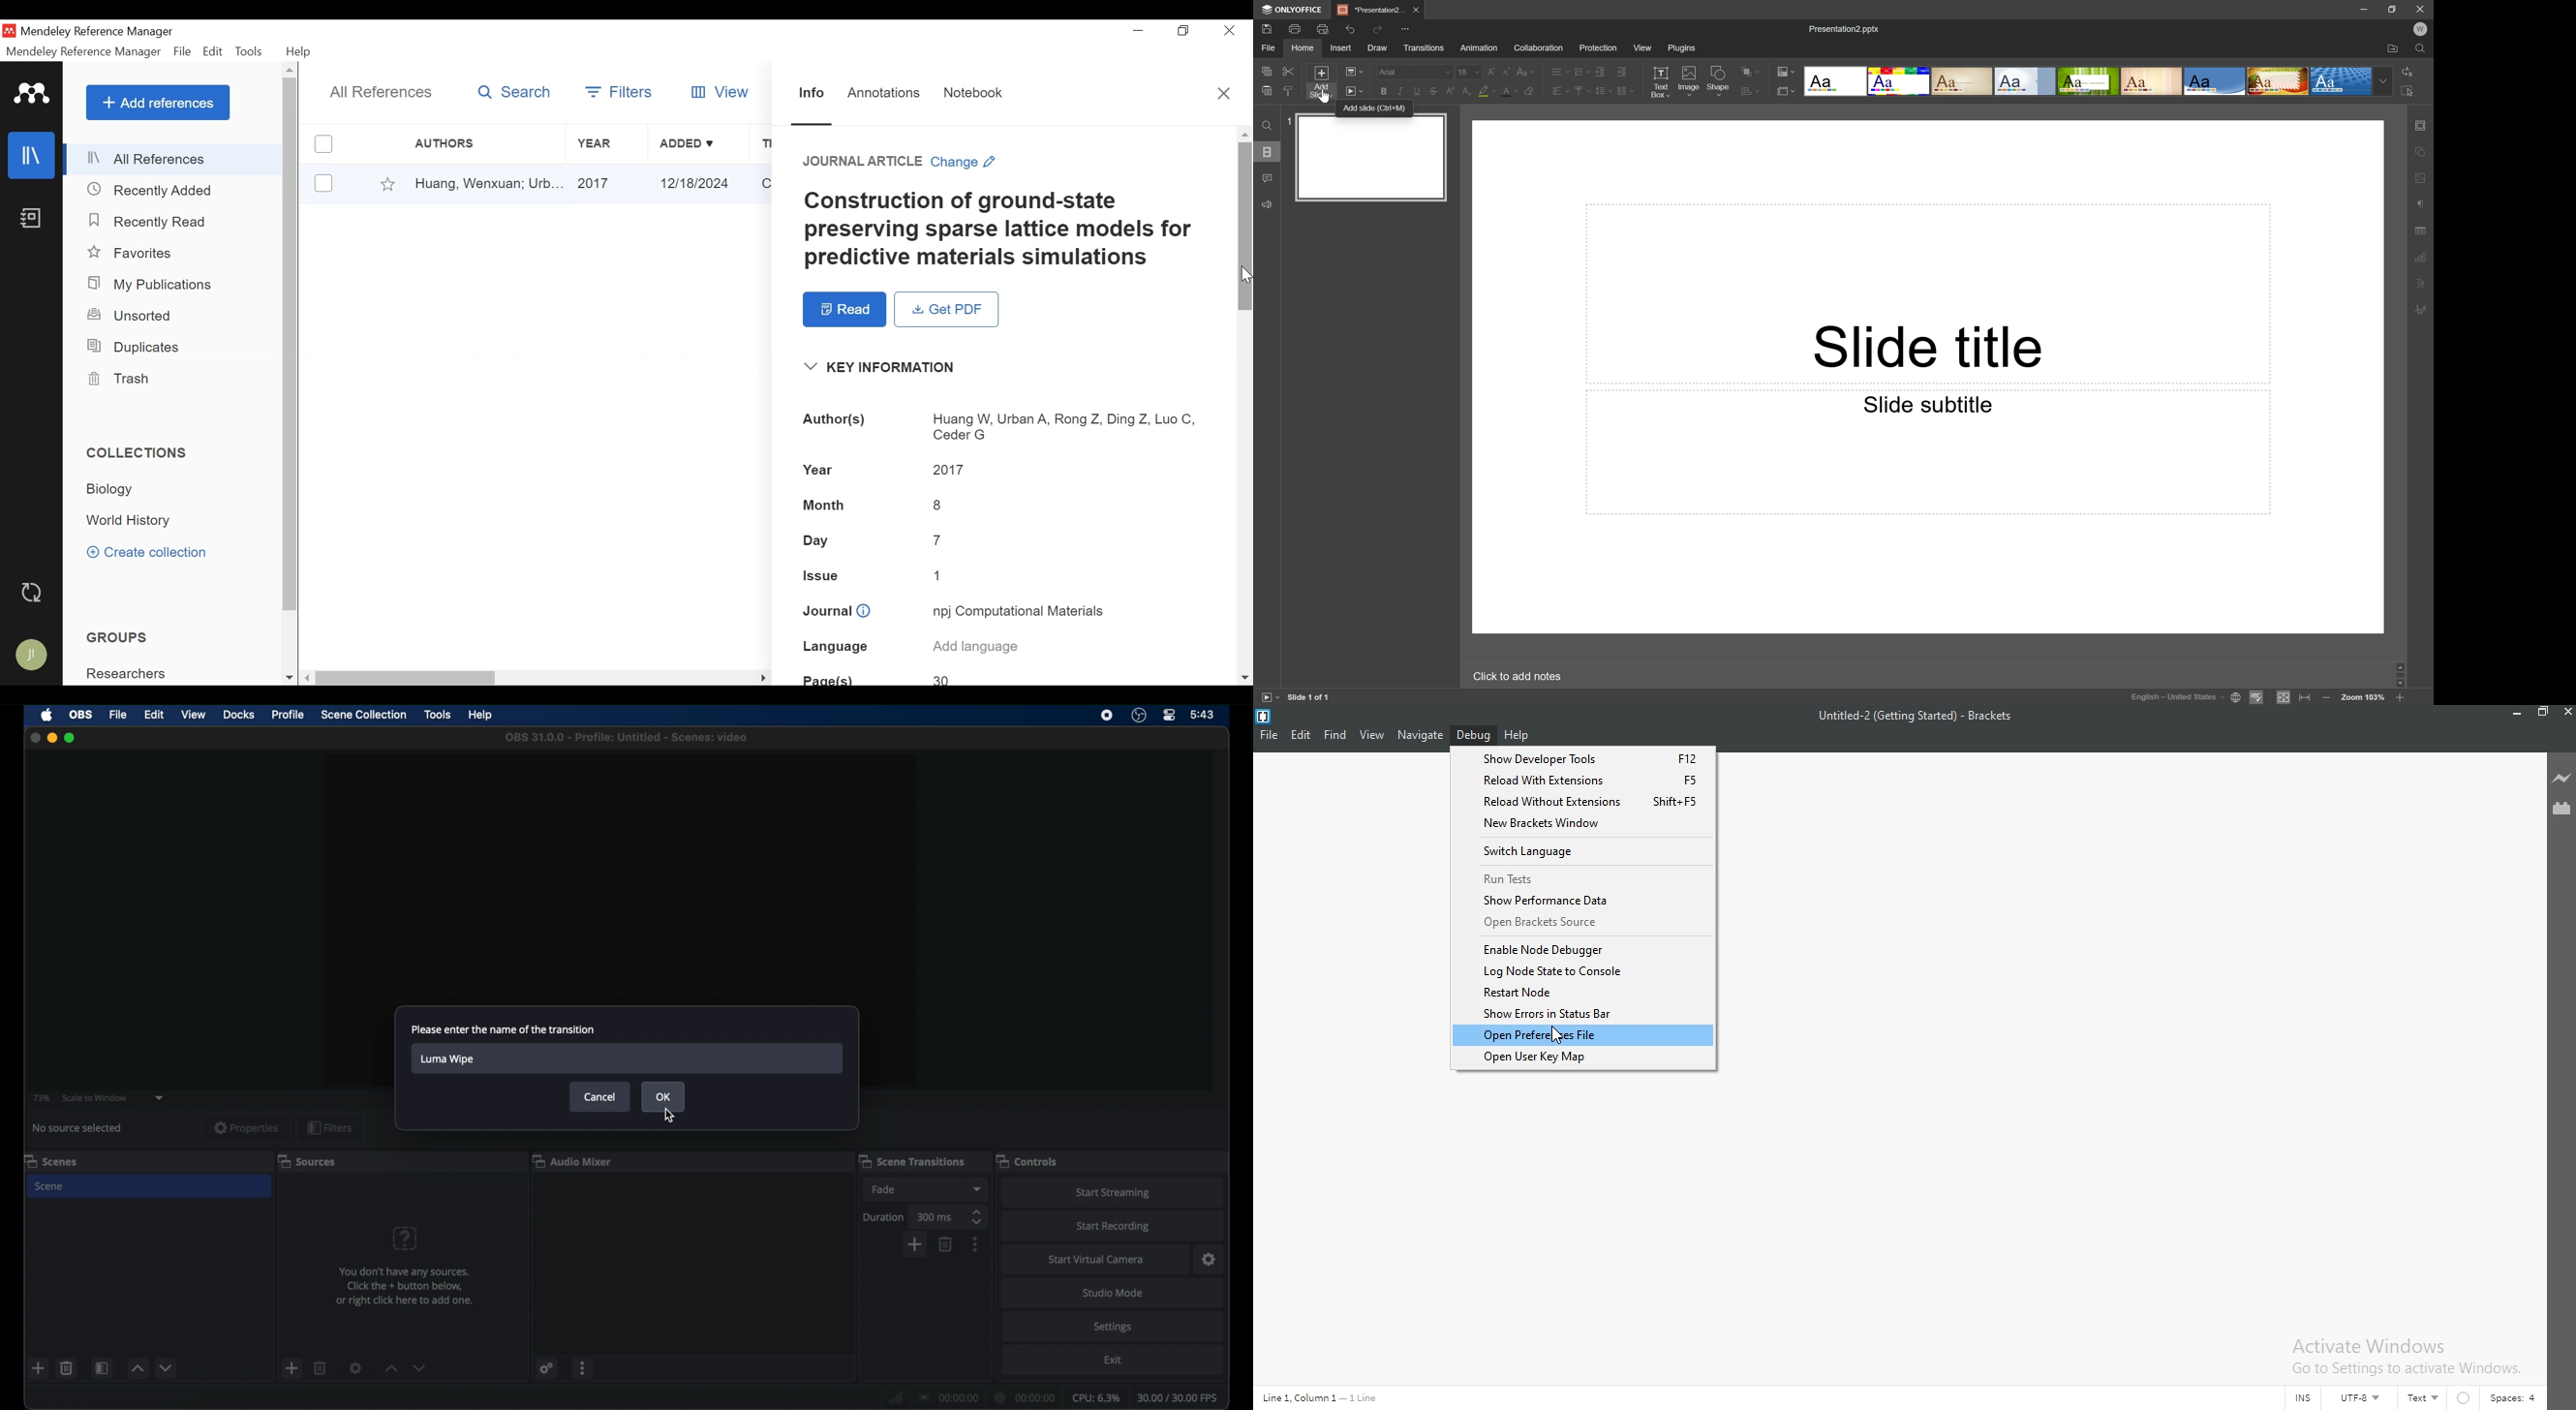 The height and width of the screenshot is (1428, 2576). I want to click on Collection, so click(135, 521).